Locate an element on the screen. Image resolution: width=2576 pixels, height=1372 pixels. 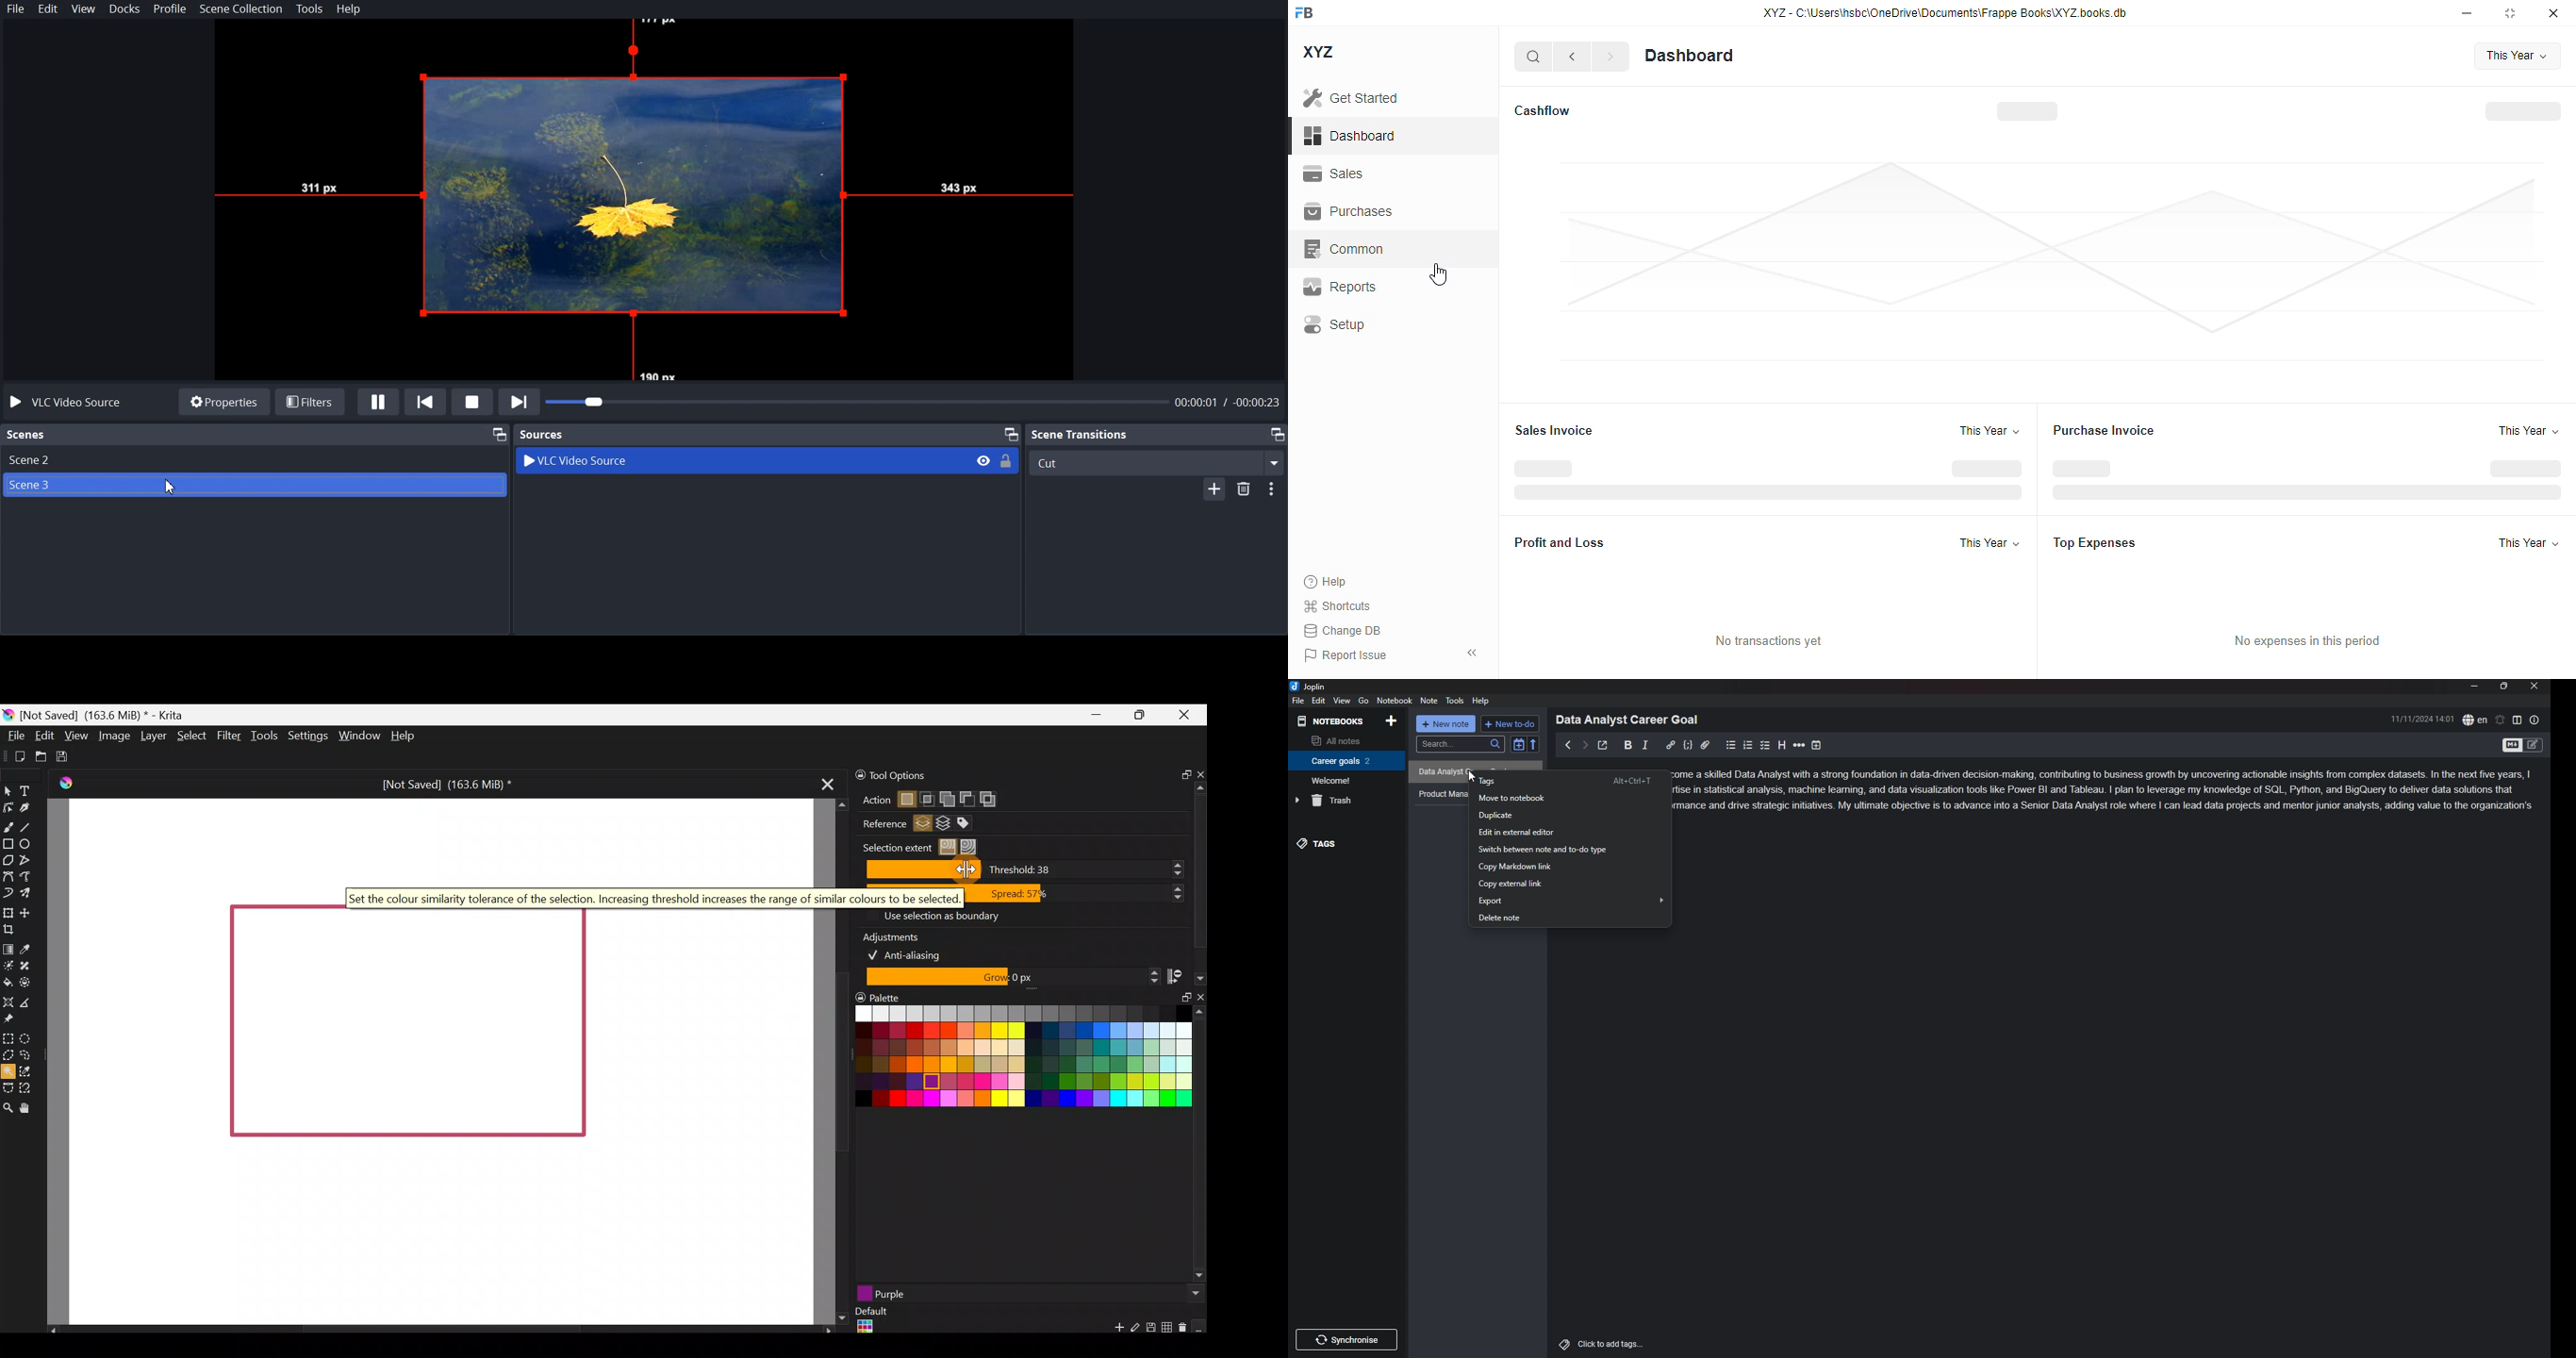
heading is located at coordinates (1782, 745).